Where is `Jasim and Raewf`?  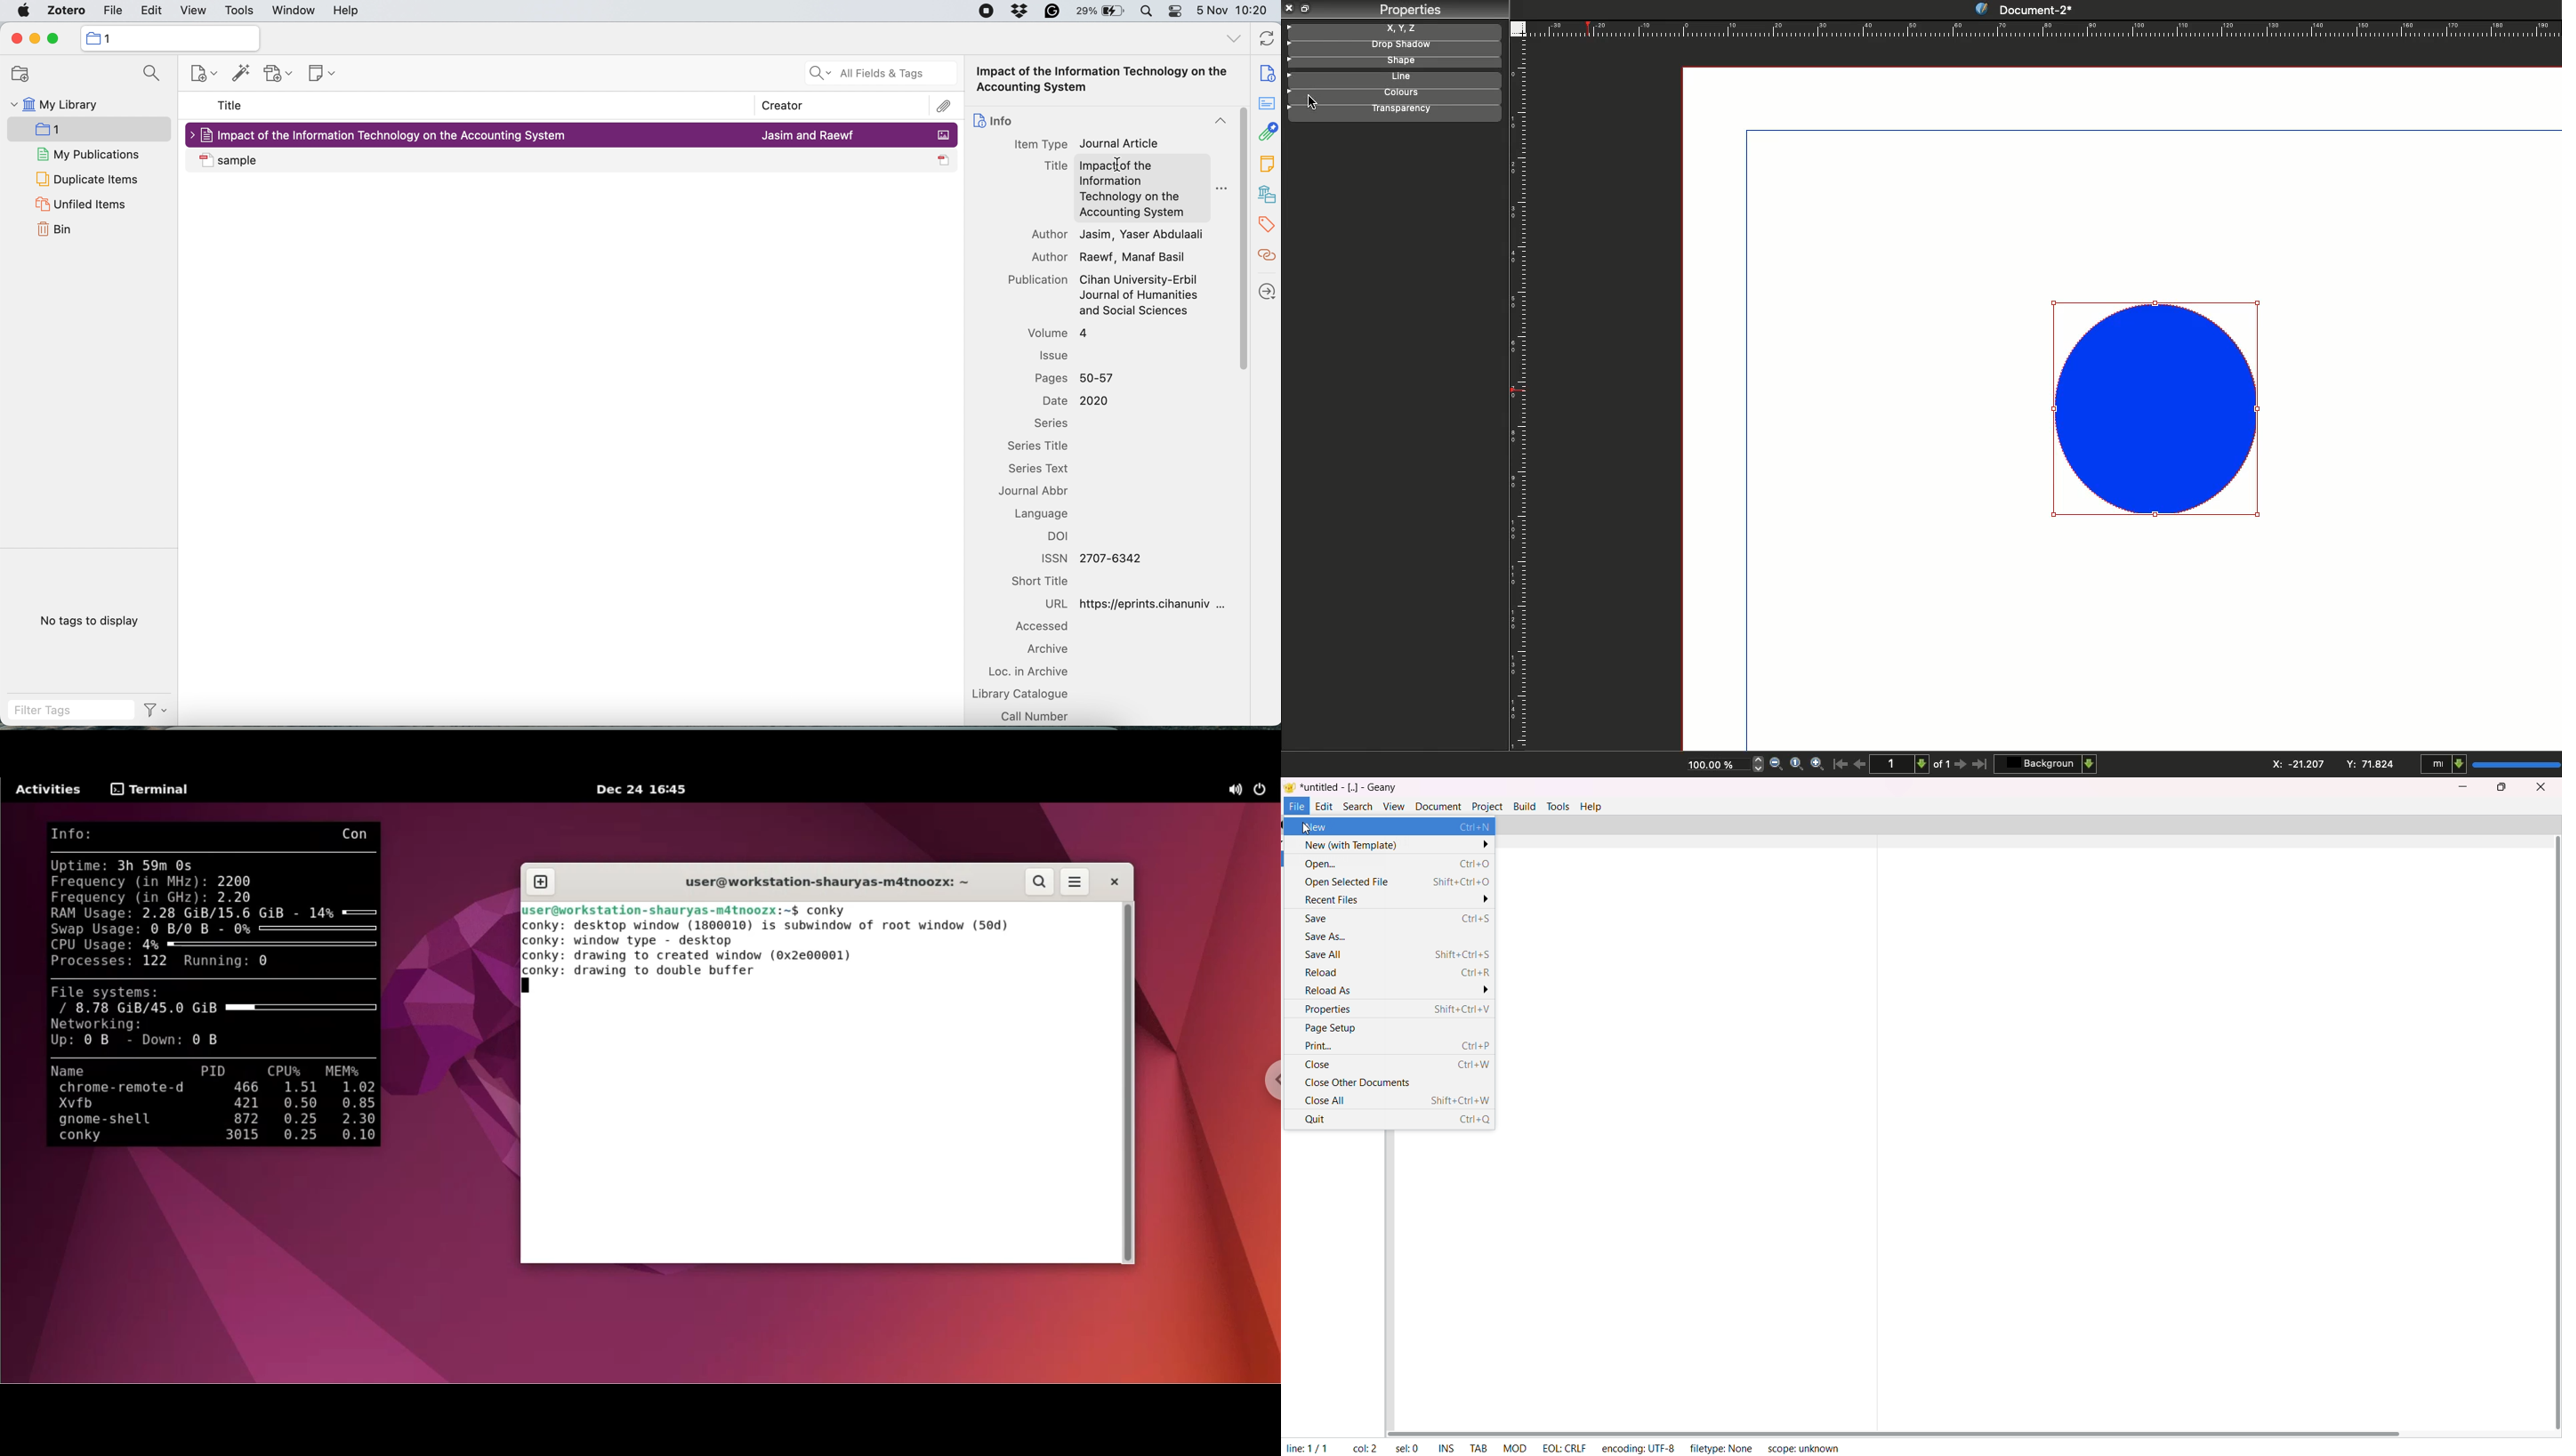
Jasim and Raewf is located at coordinates (808, 134).